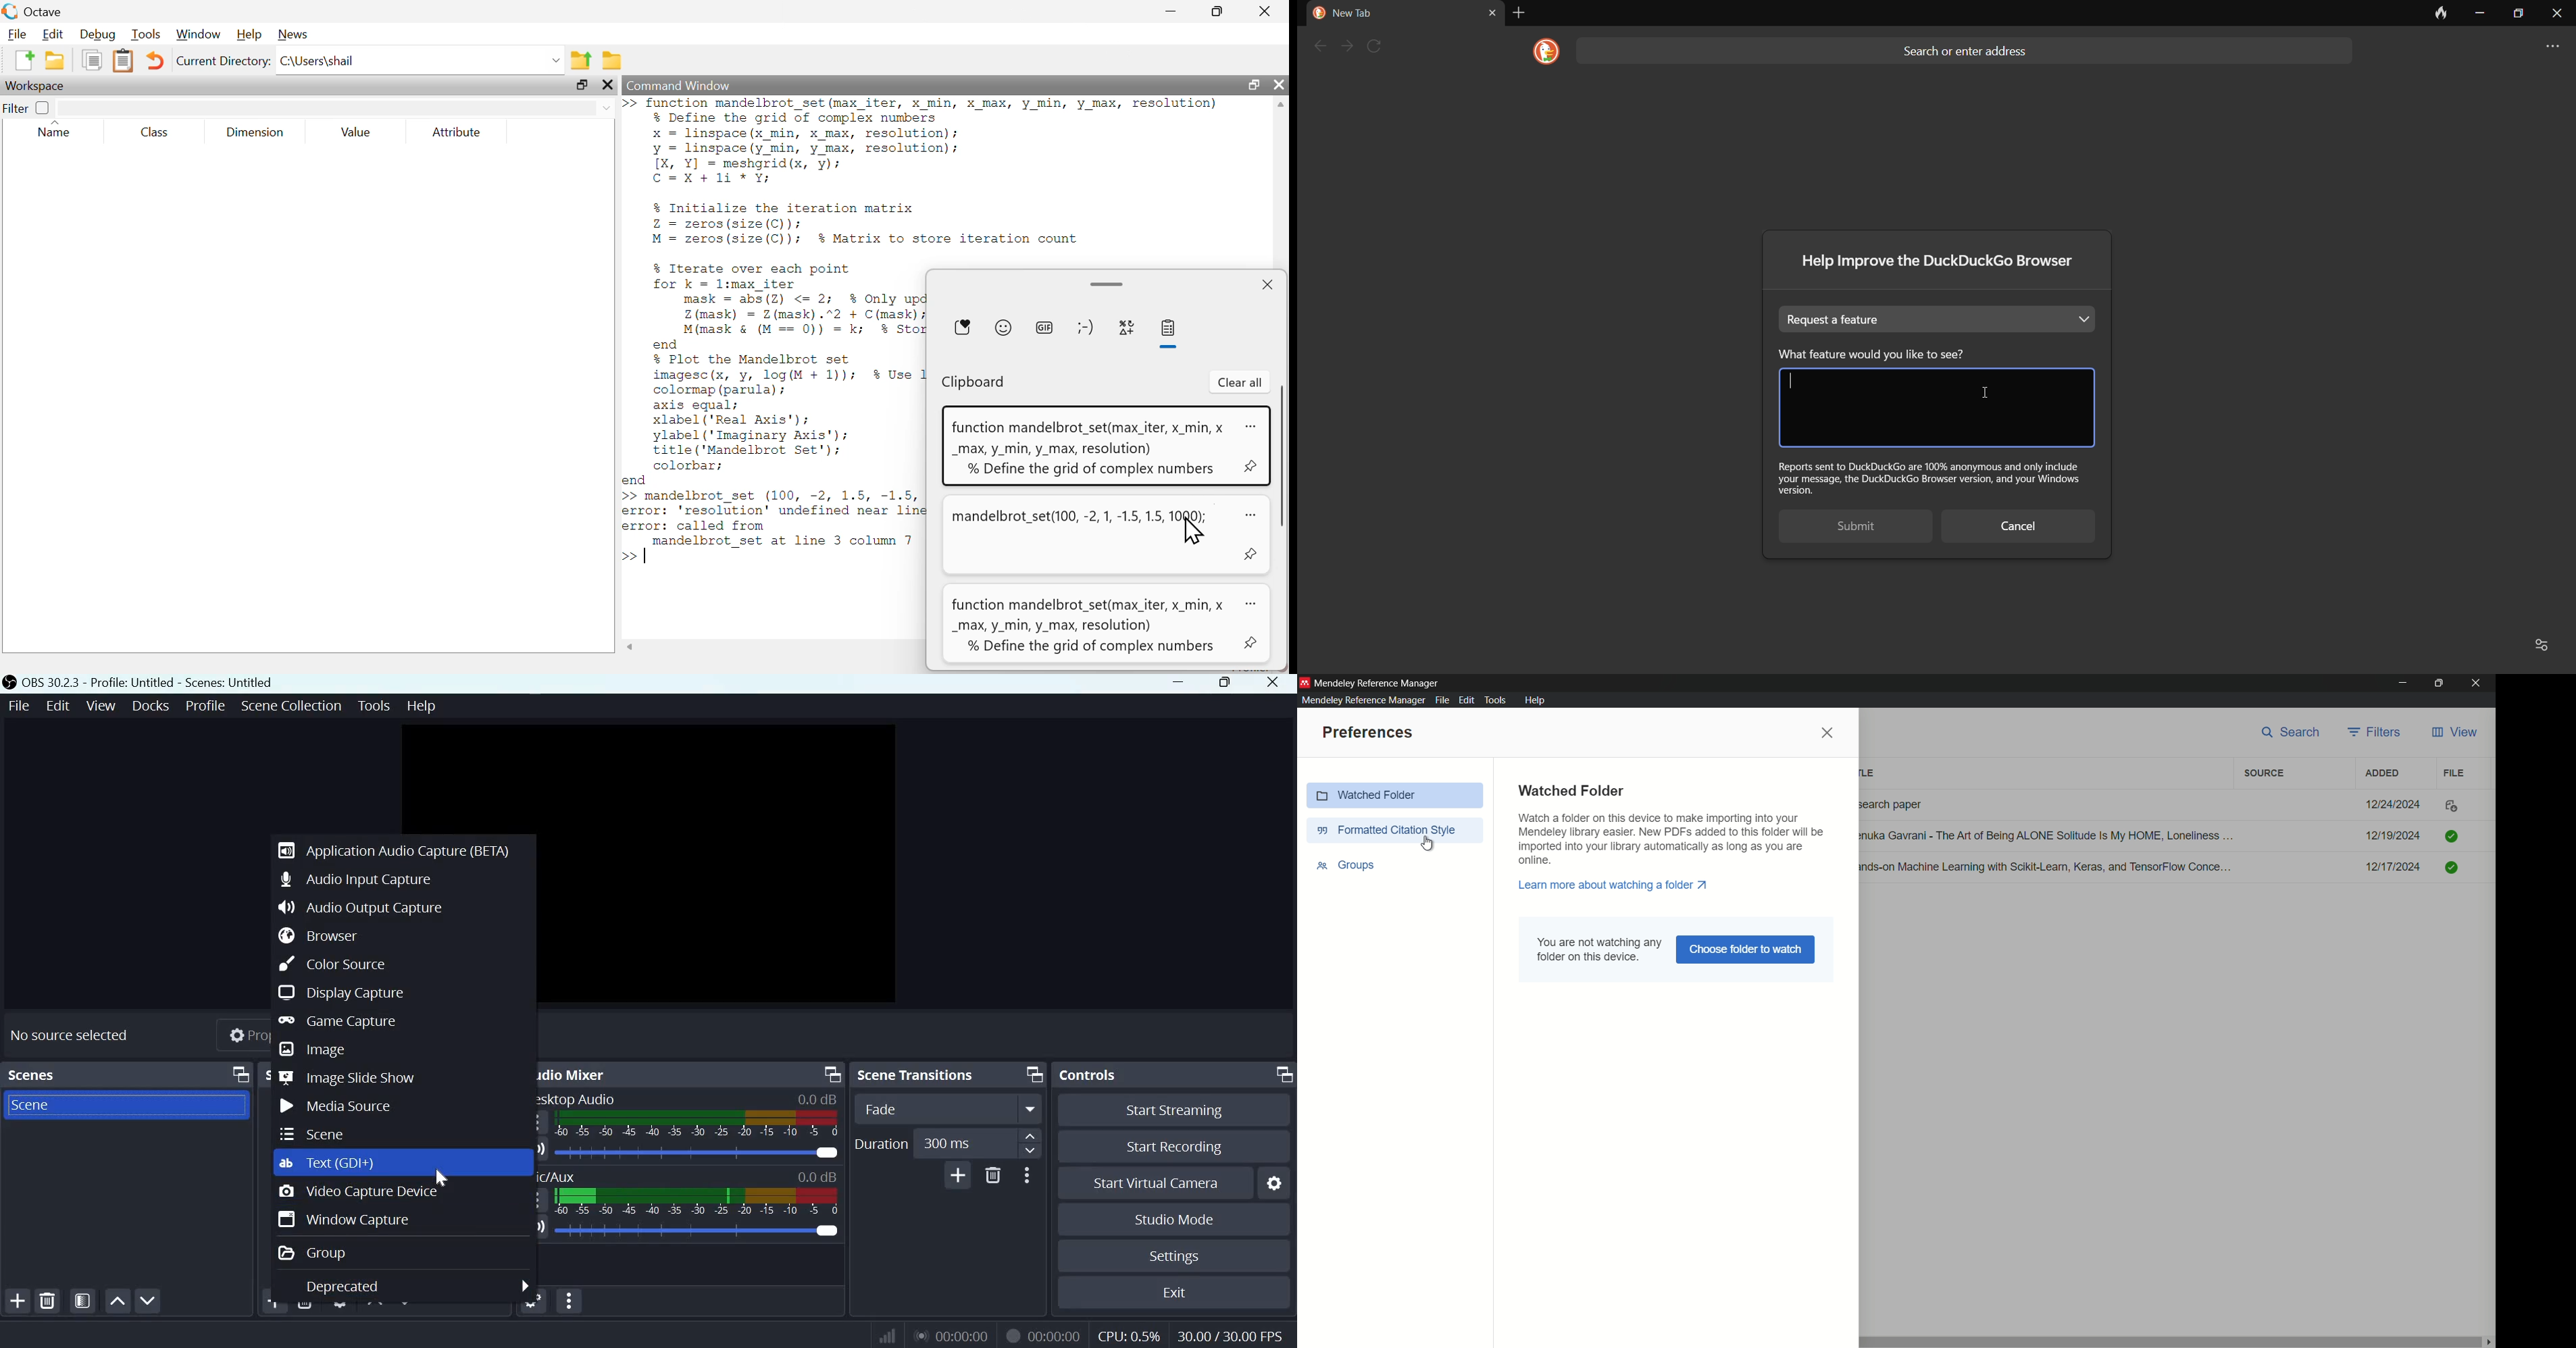 Image resolution: width=2576 pixels, height=1372 pixels. I want to click on Video capture device, so click(357, 1193).